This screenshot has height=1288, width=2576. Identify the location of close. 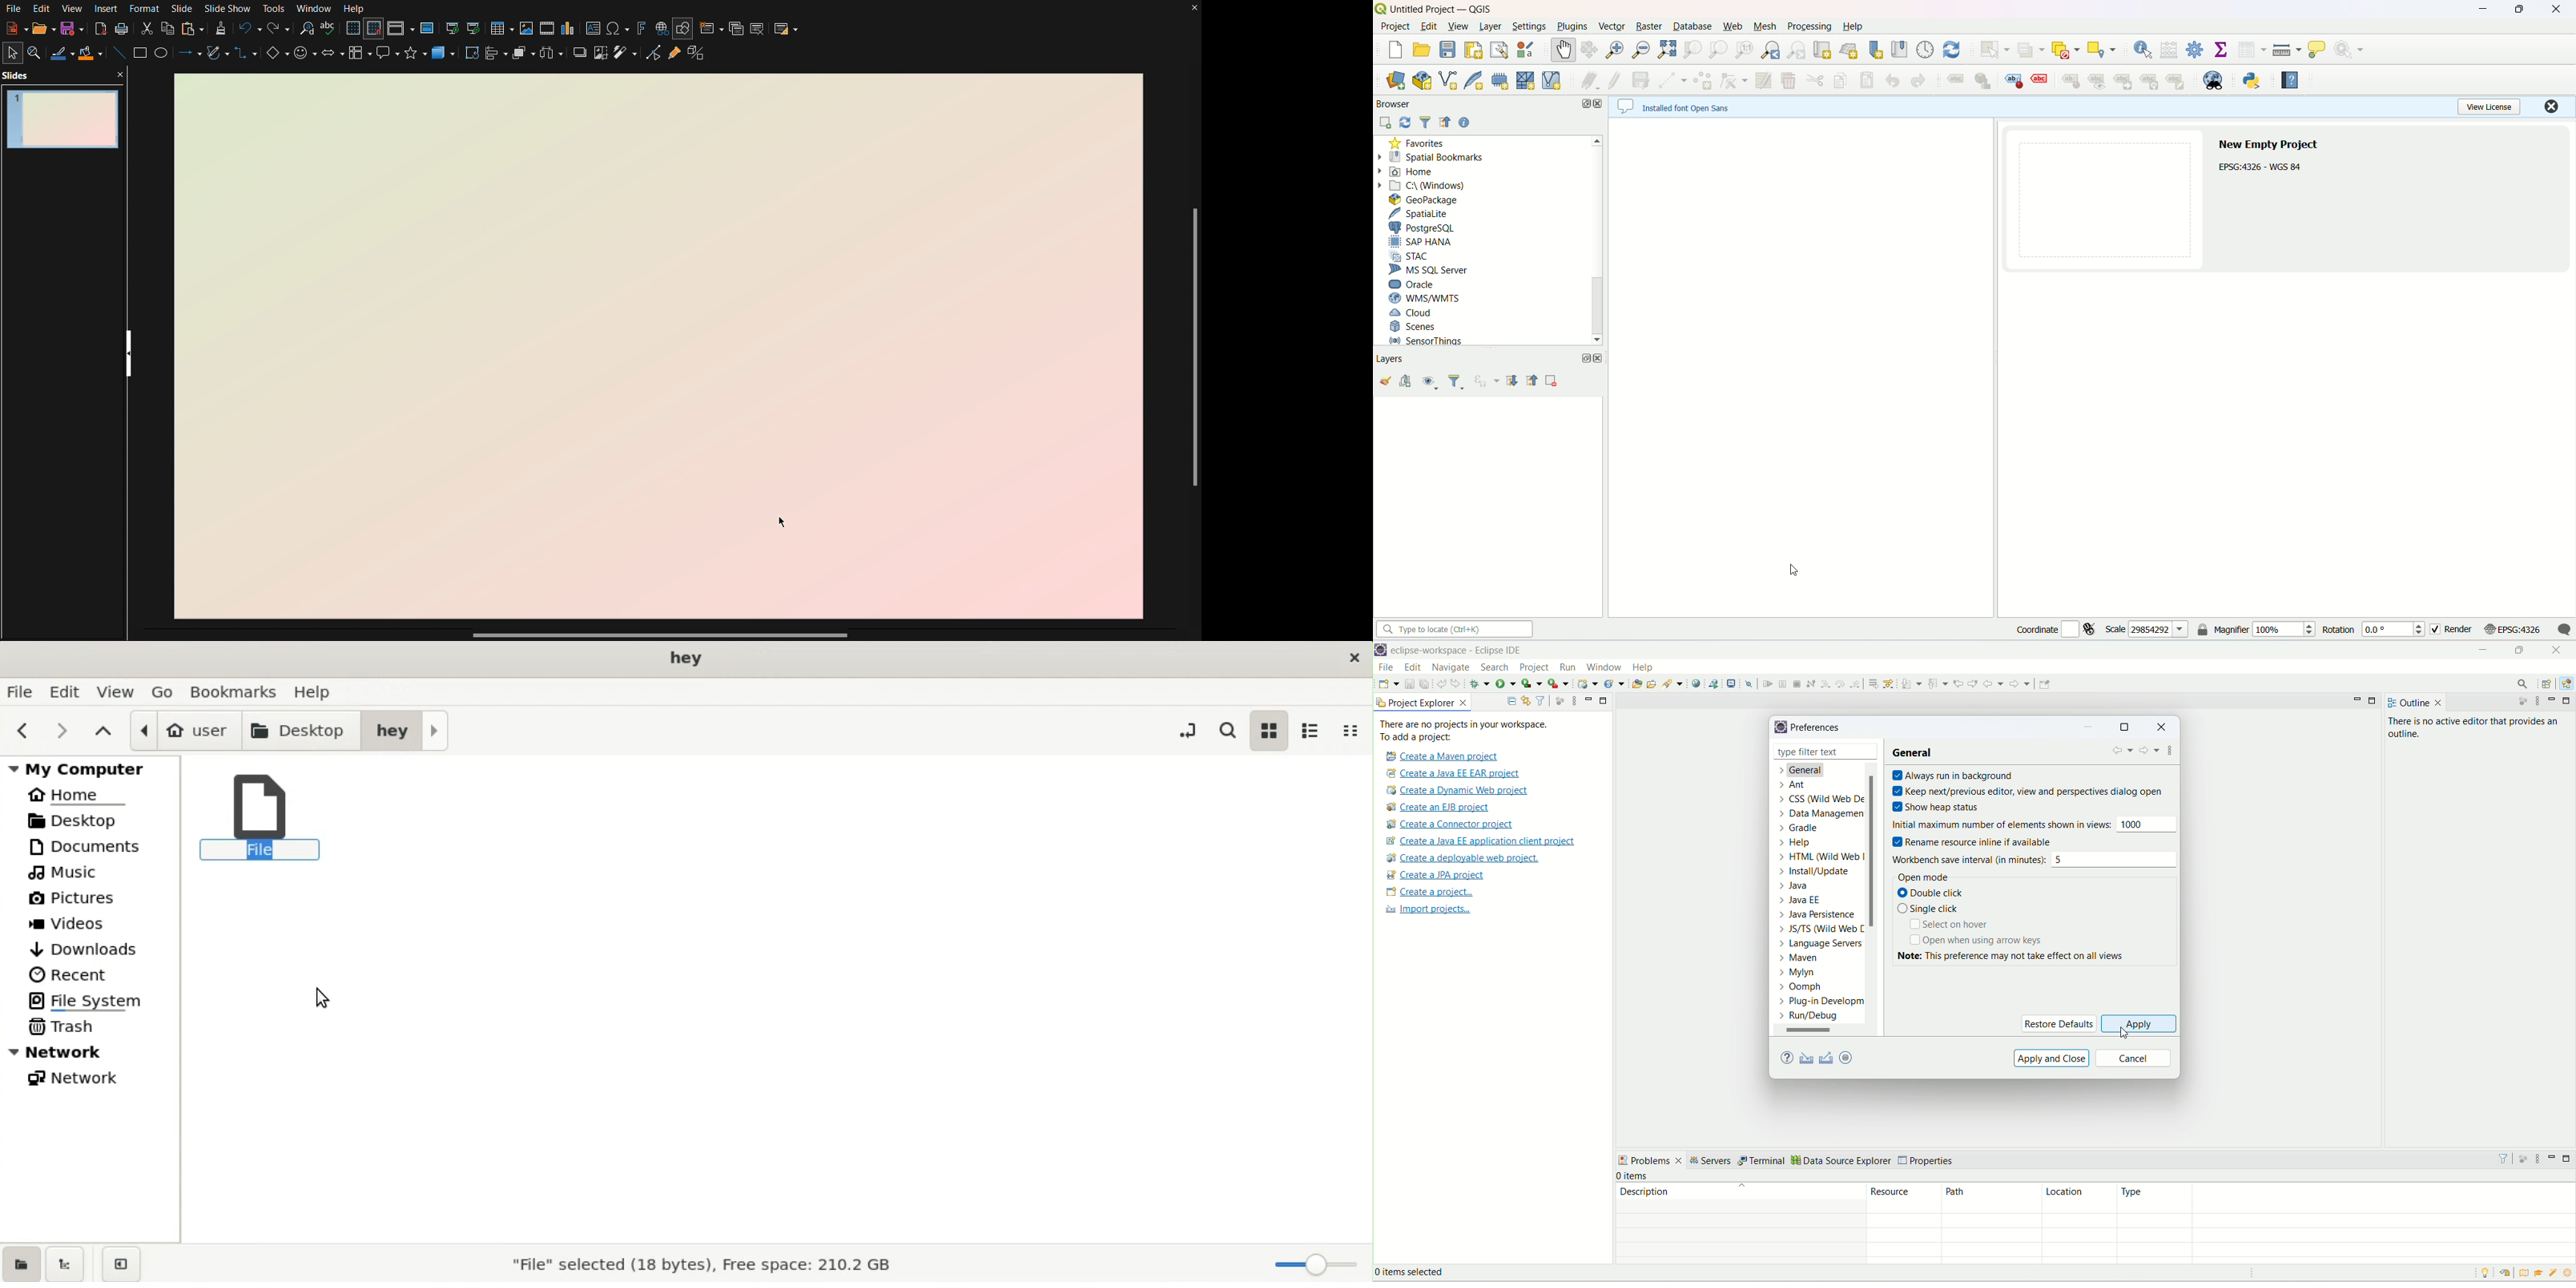
(1600, 105).